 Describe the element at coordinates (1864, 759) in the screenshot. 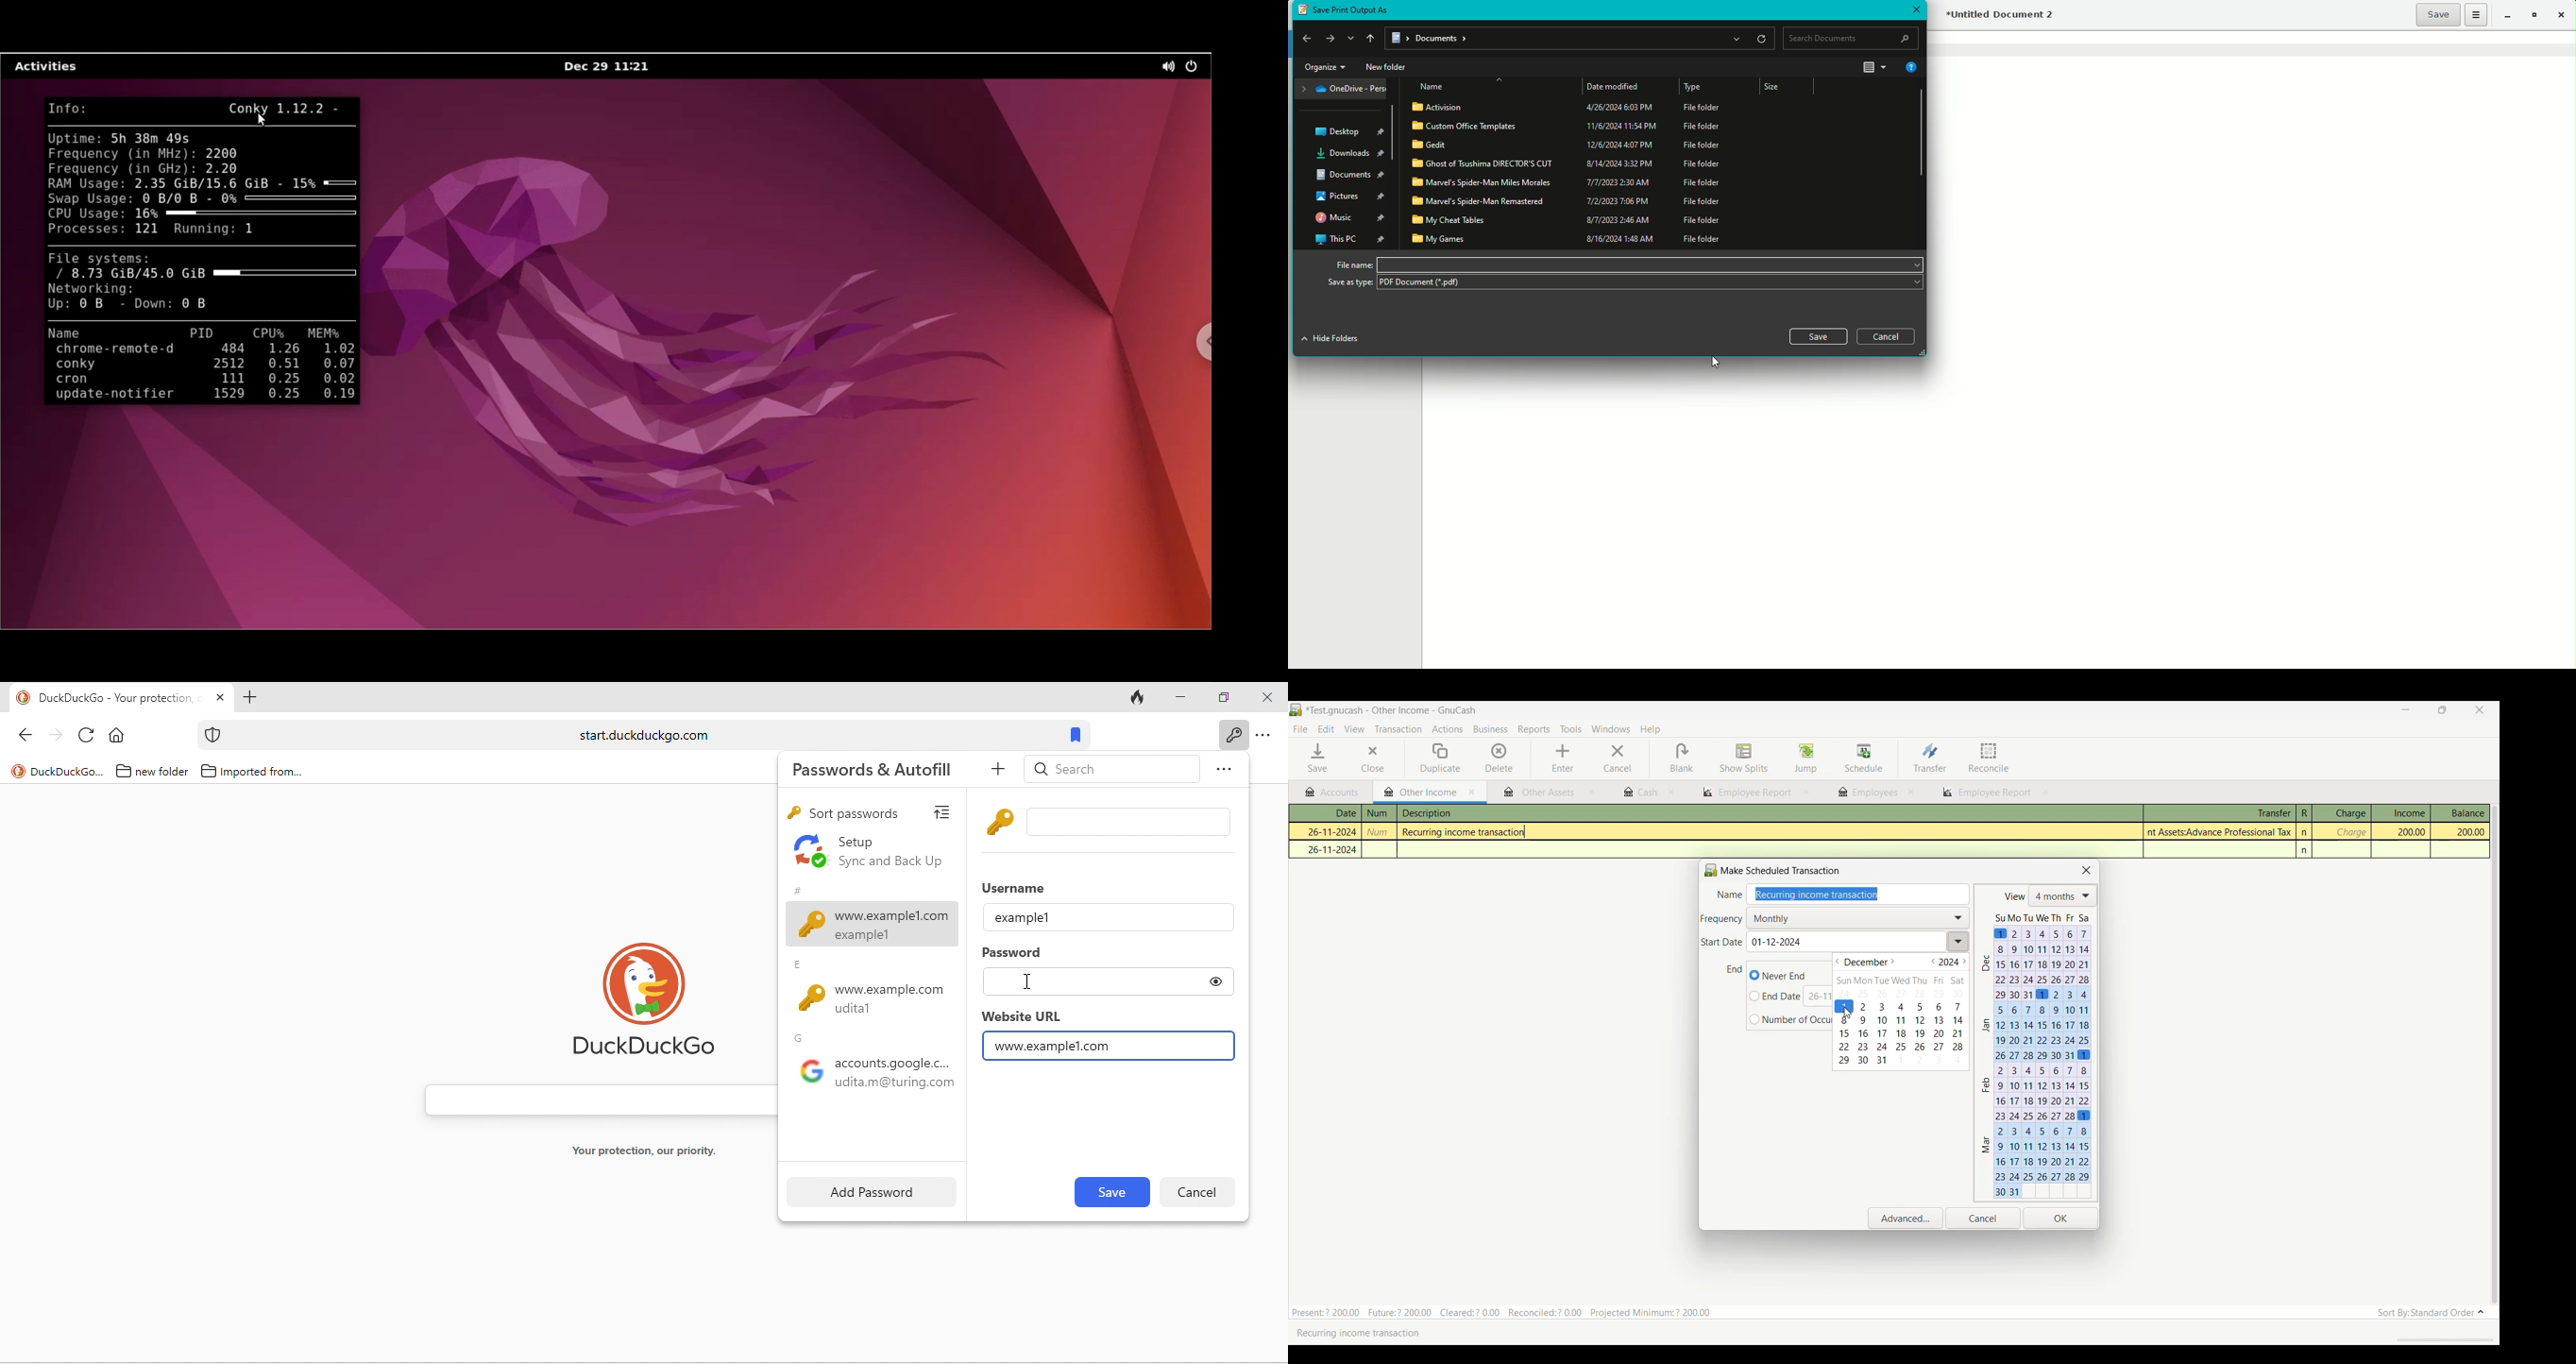

I see `Schedule highlighted after selection by cursor` at that location.